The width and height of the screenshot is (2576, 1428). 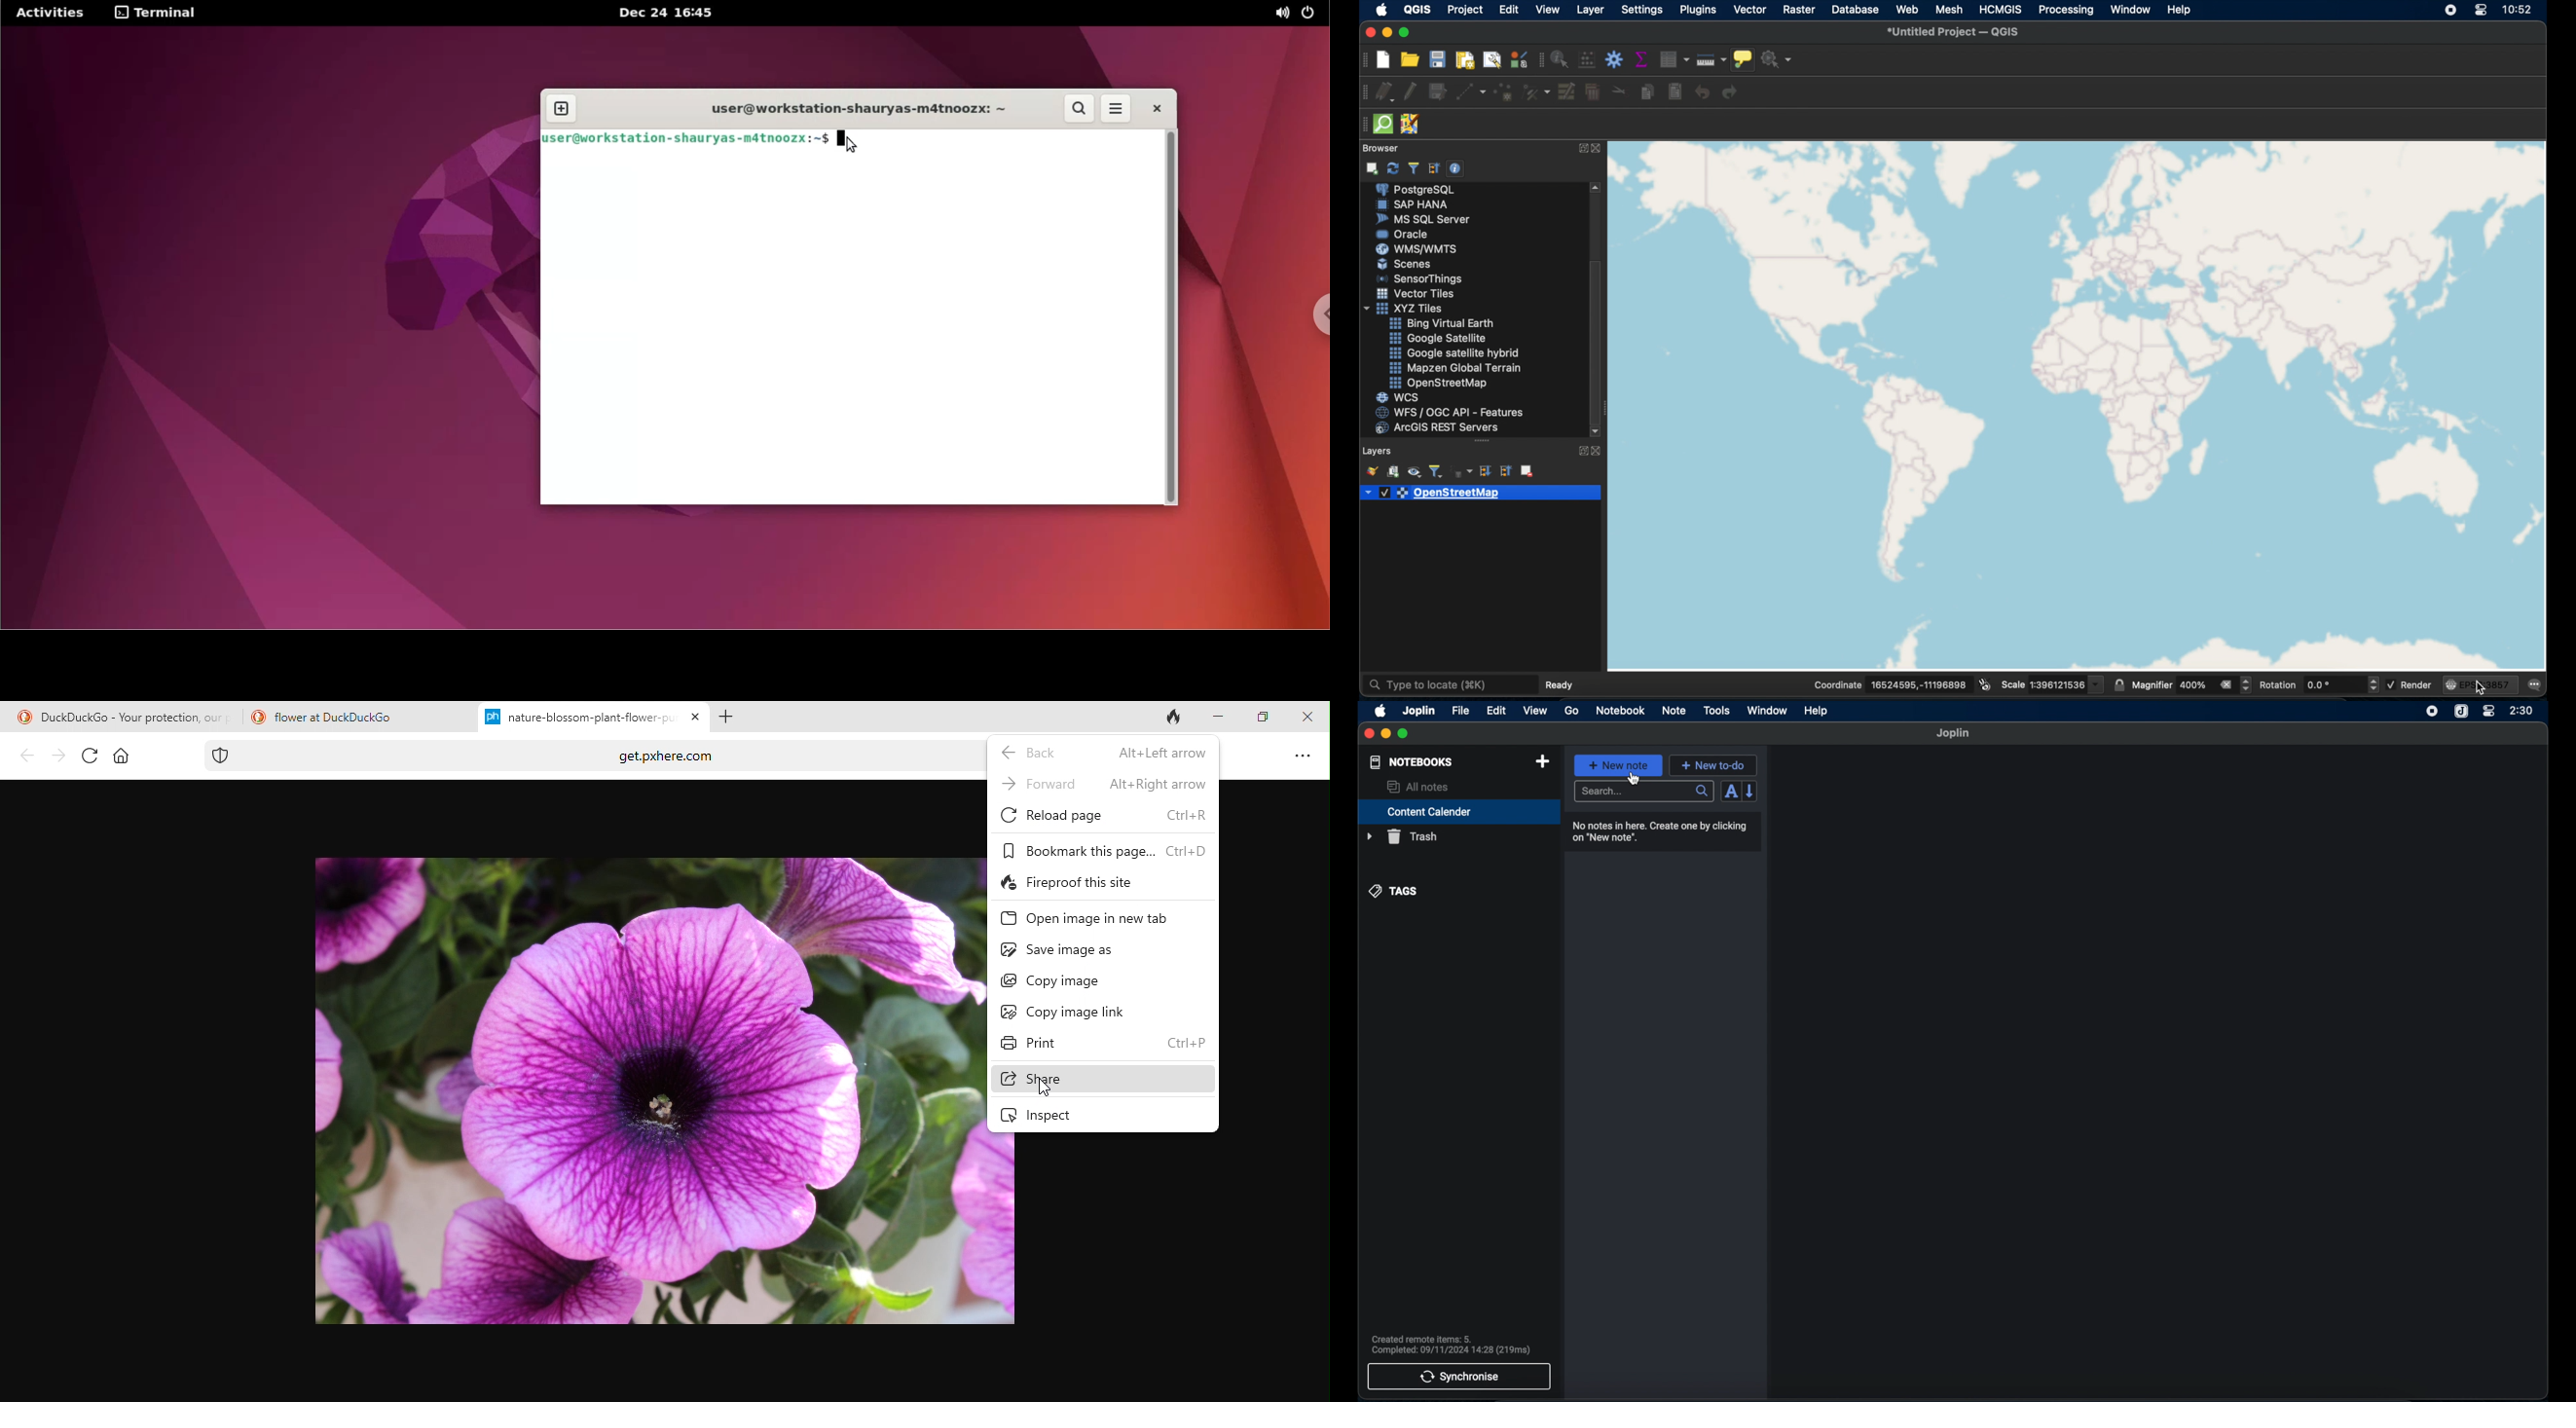 I want to click on open project, so click(x=1408, y=61).